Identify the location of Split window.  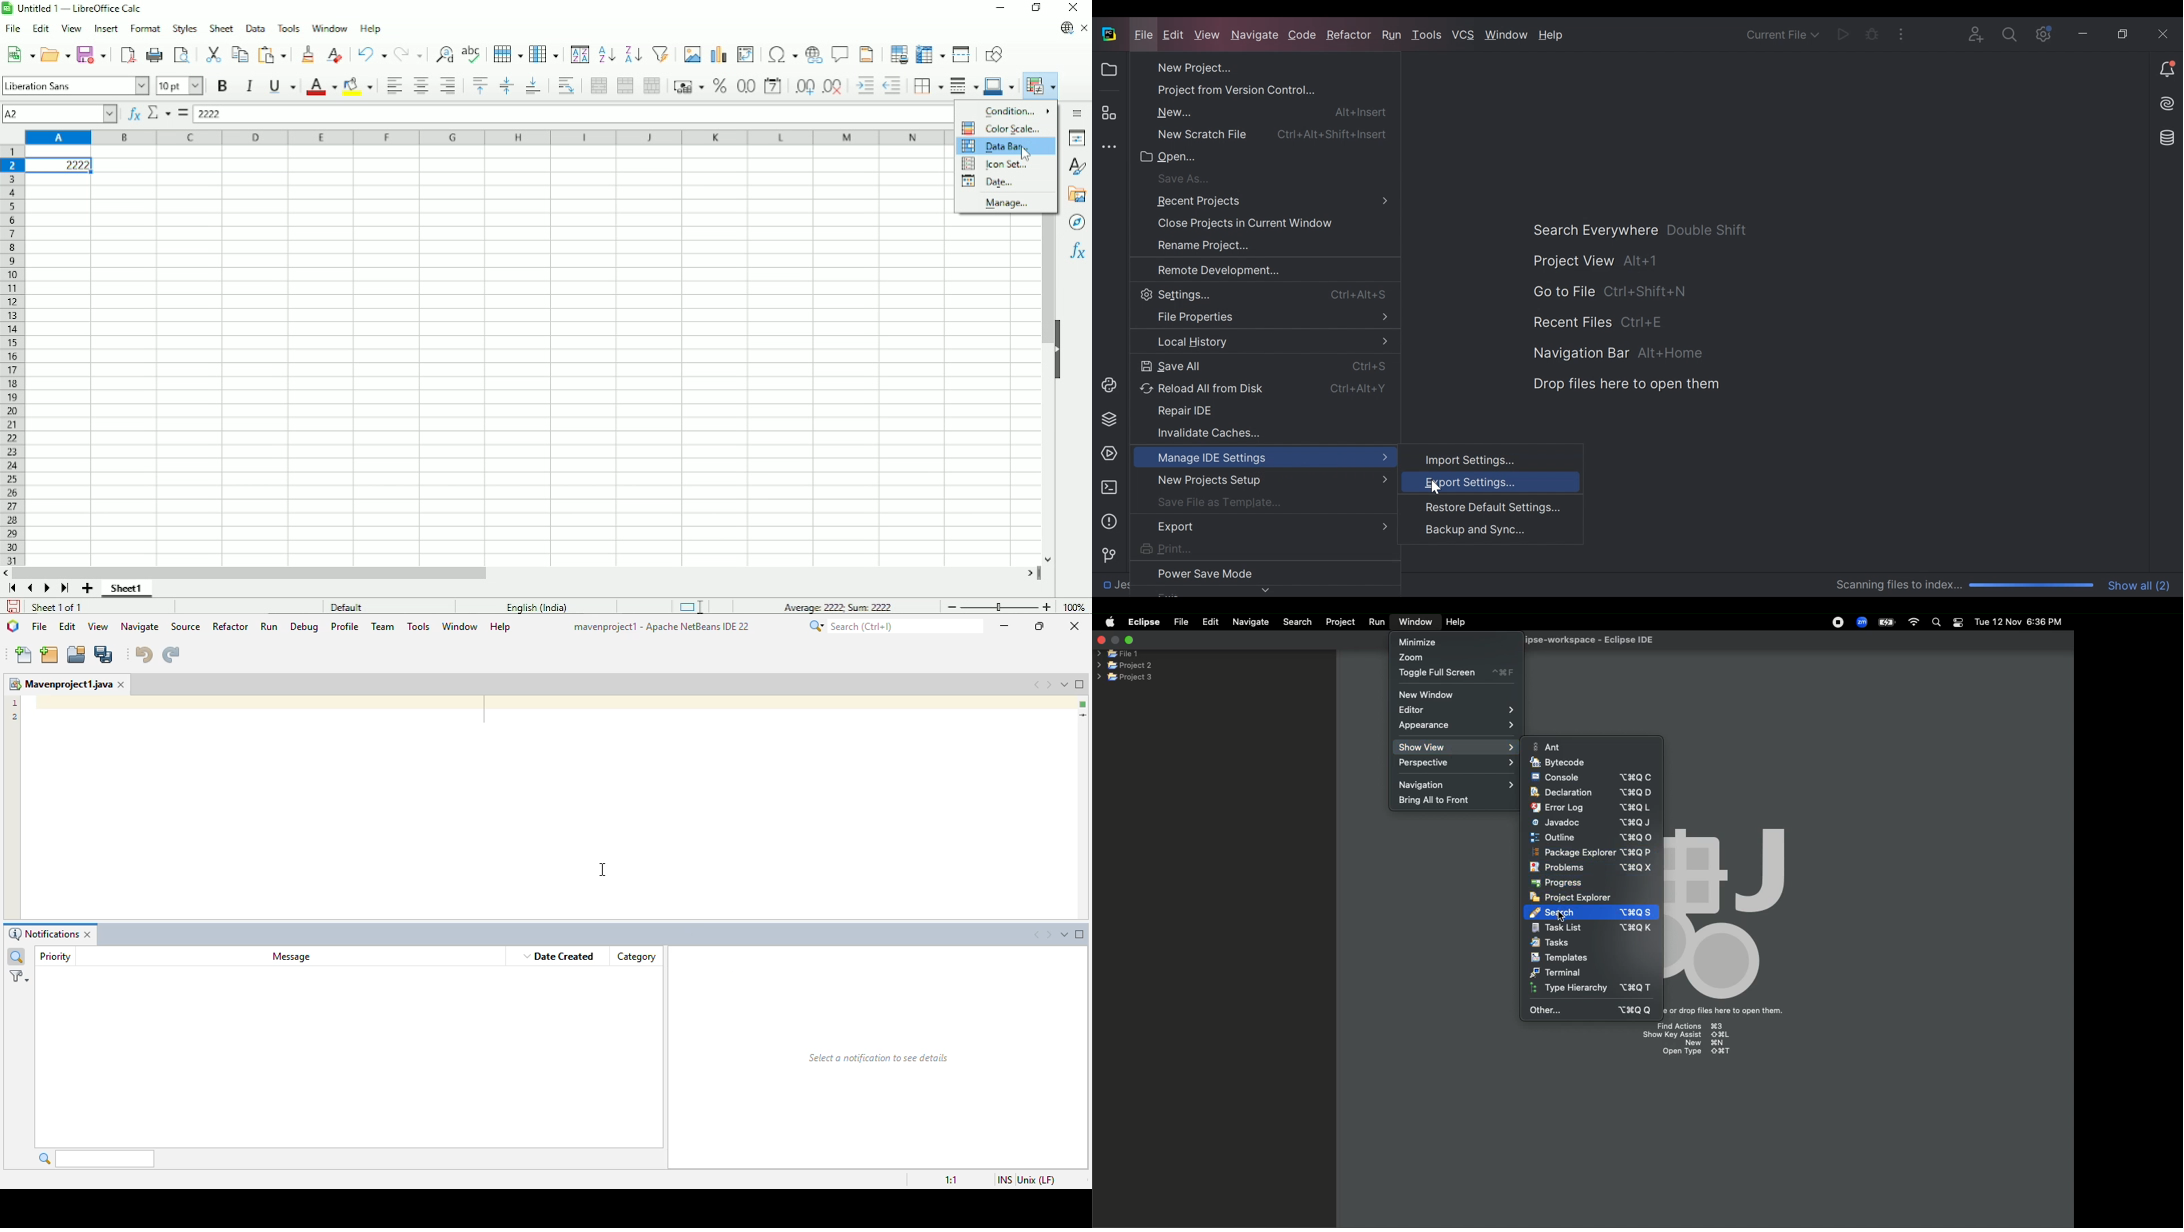
(961, 54).